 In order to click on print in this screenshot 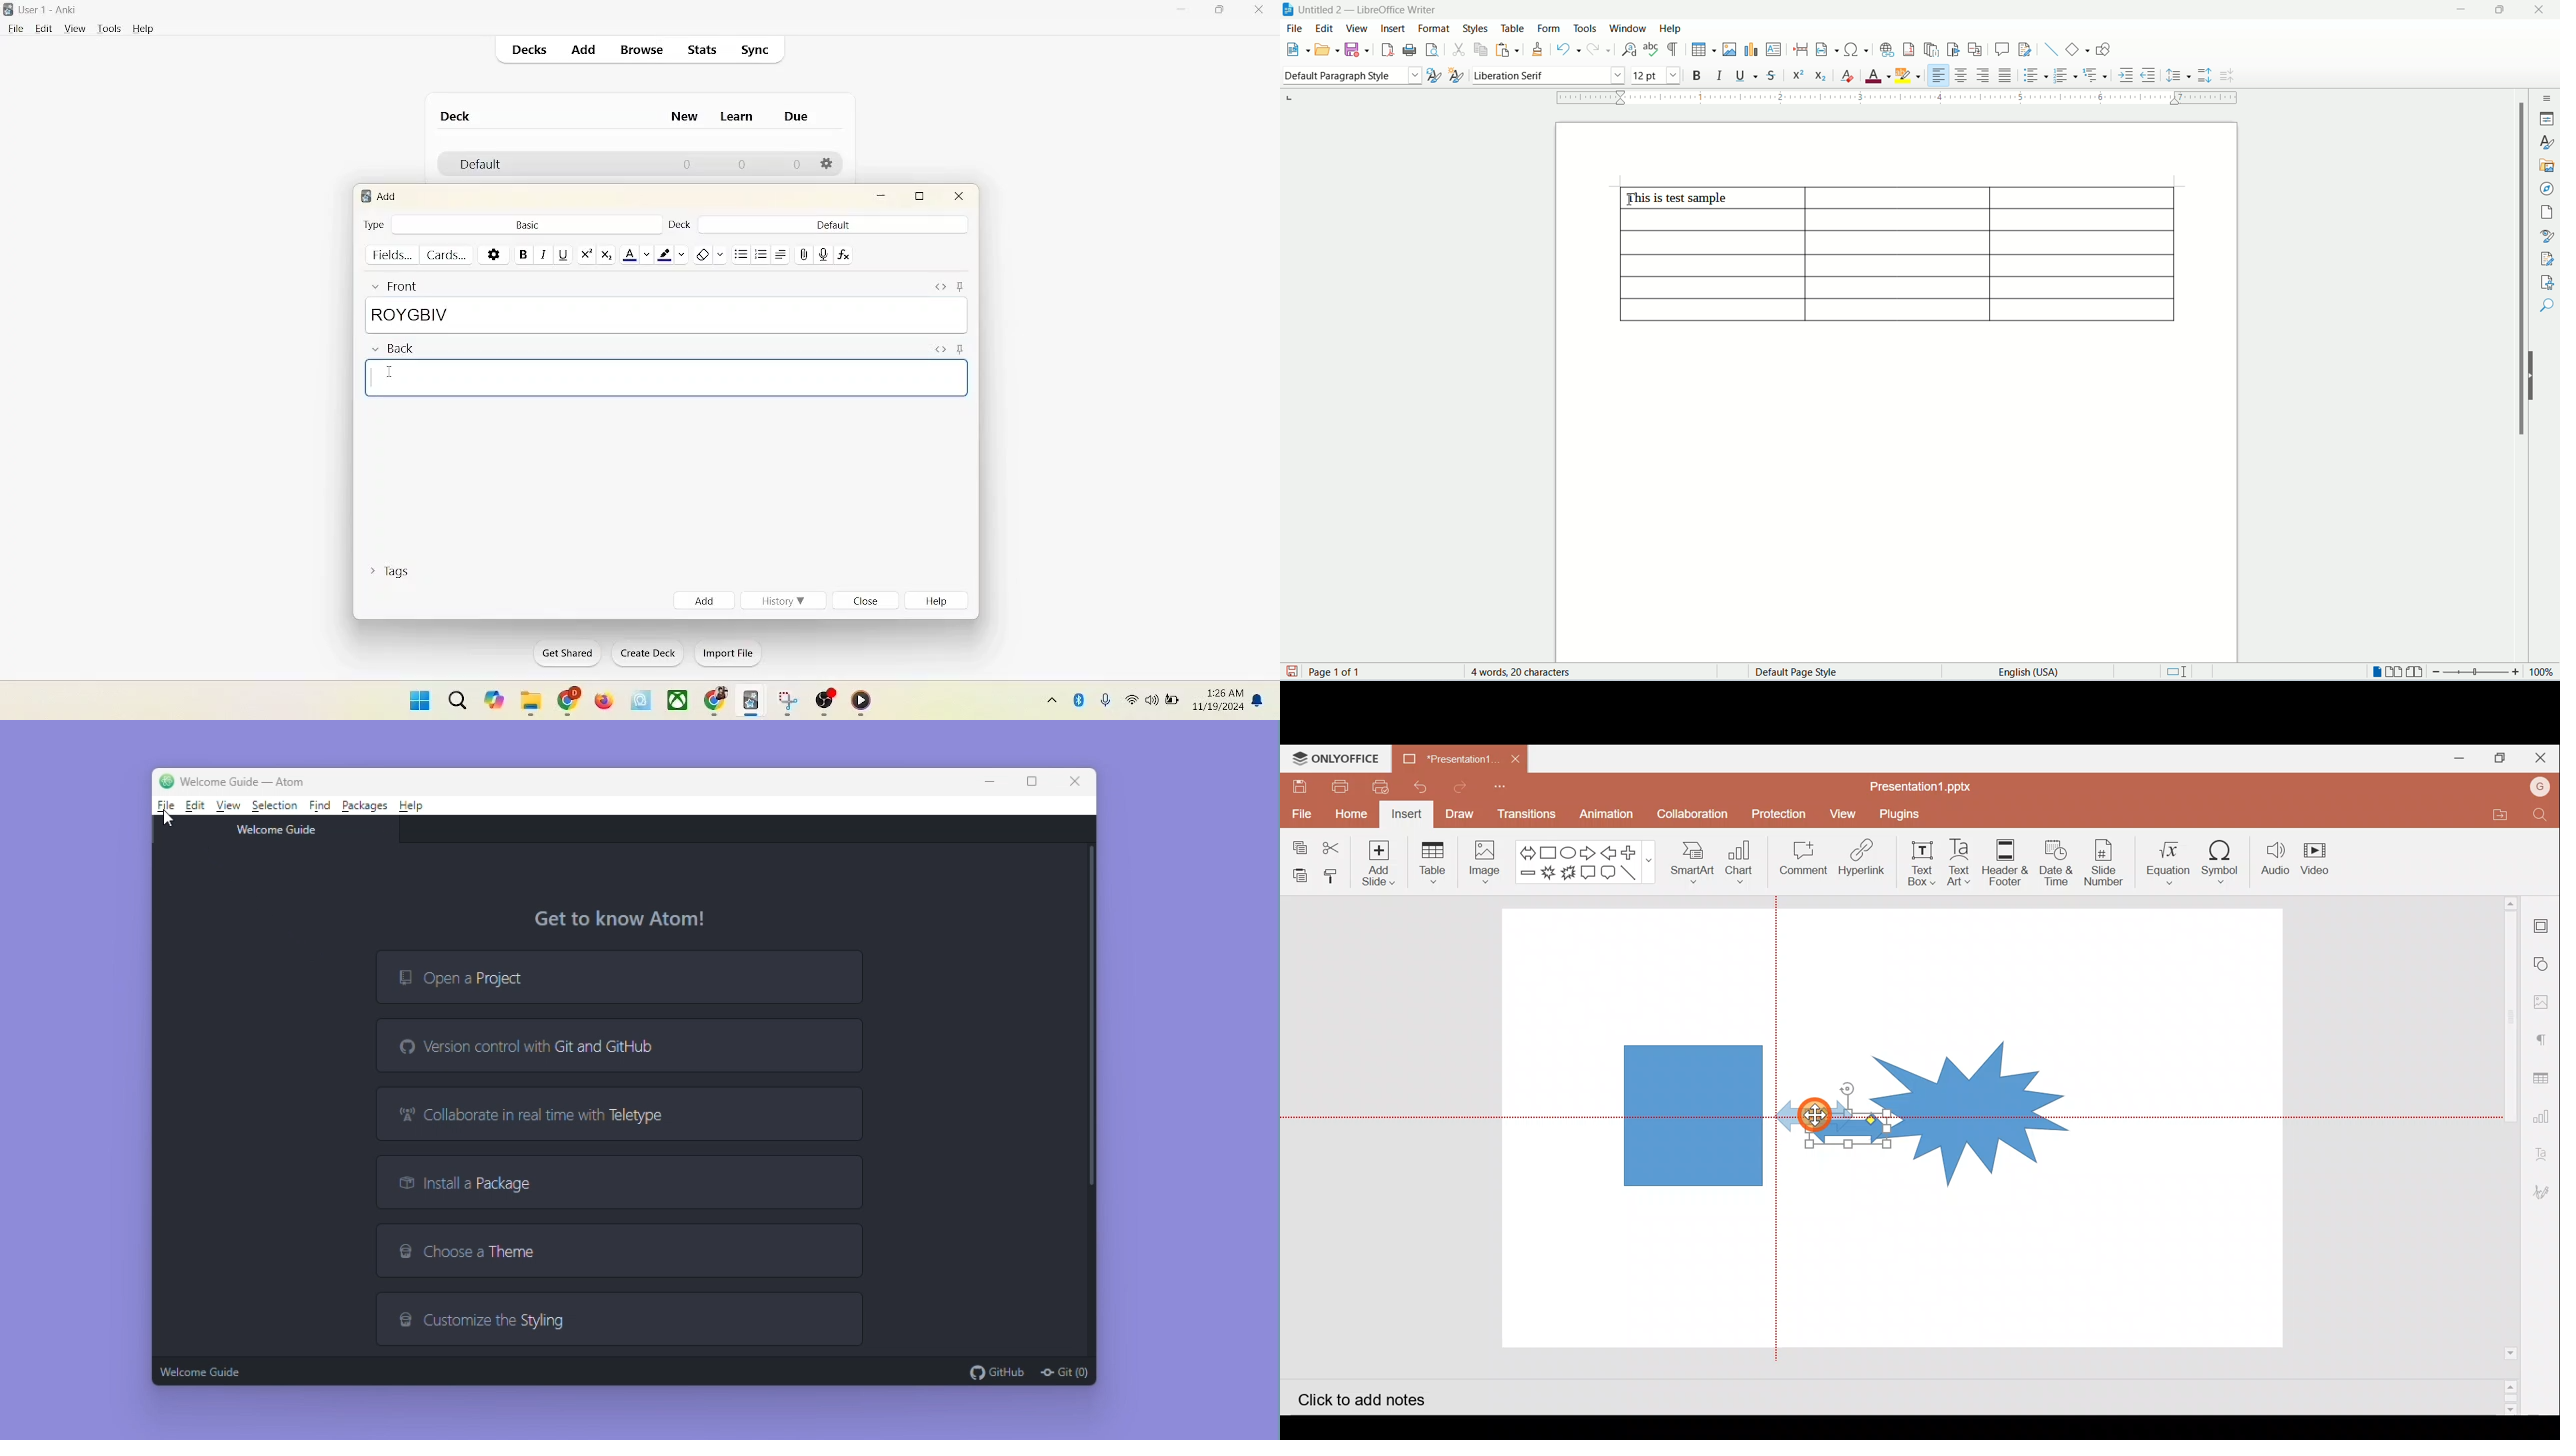, I will do `click(1411, 50)`.